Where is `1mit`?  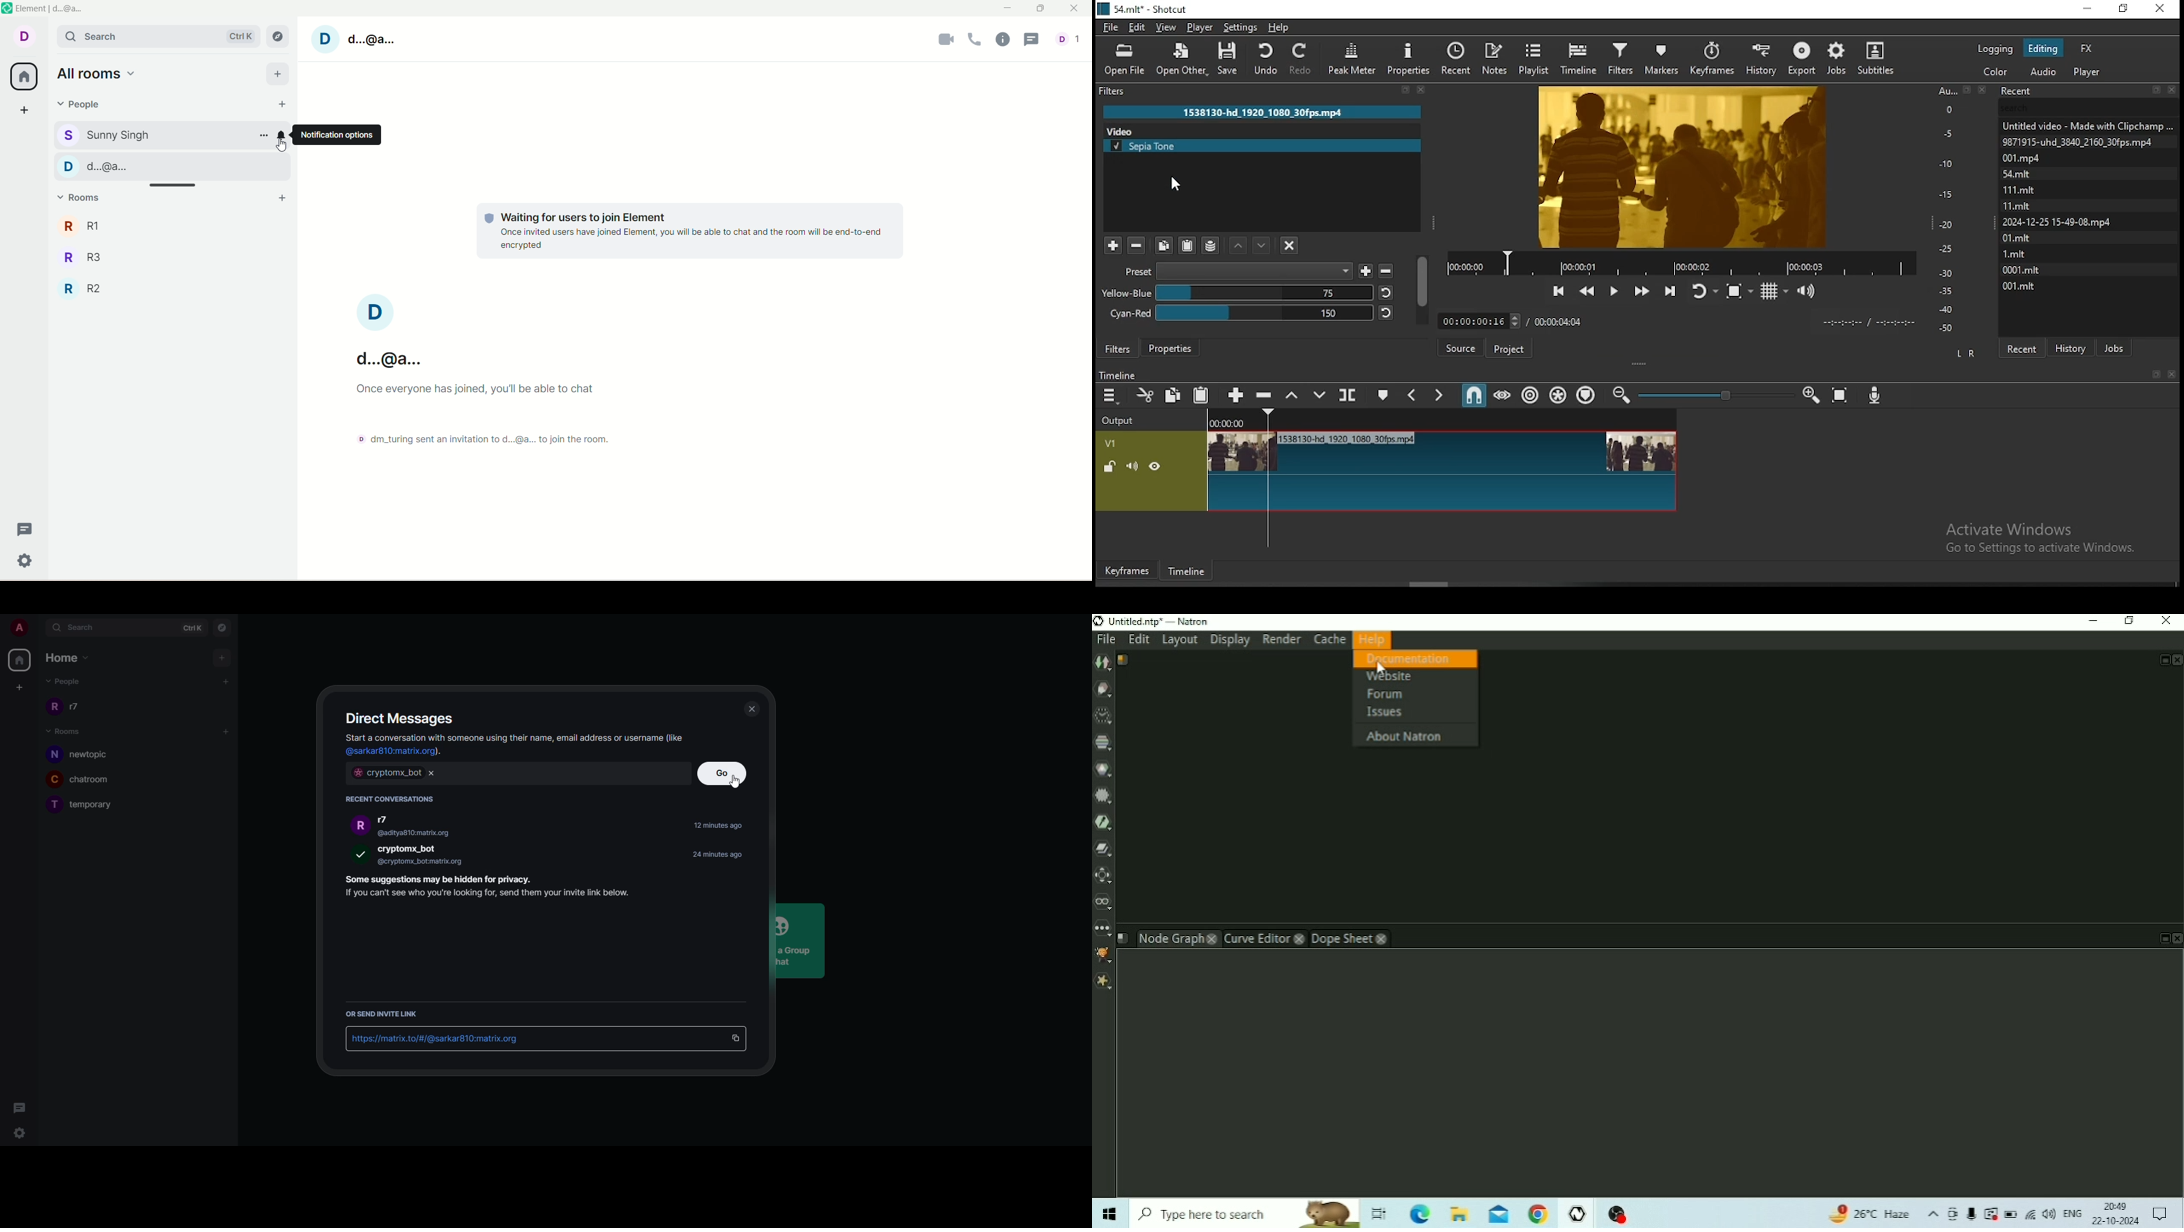
1mit is located at coordinates (2022, 252).